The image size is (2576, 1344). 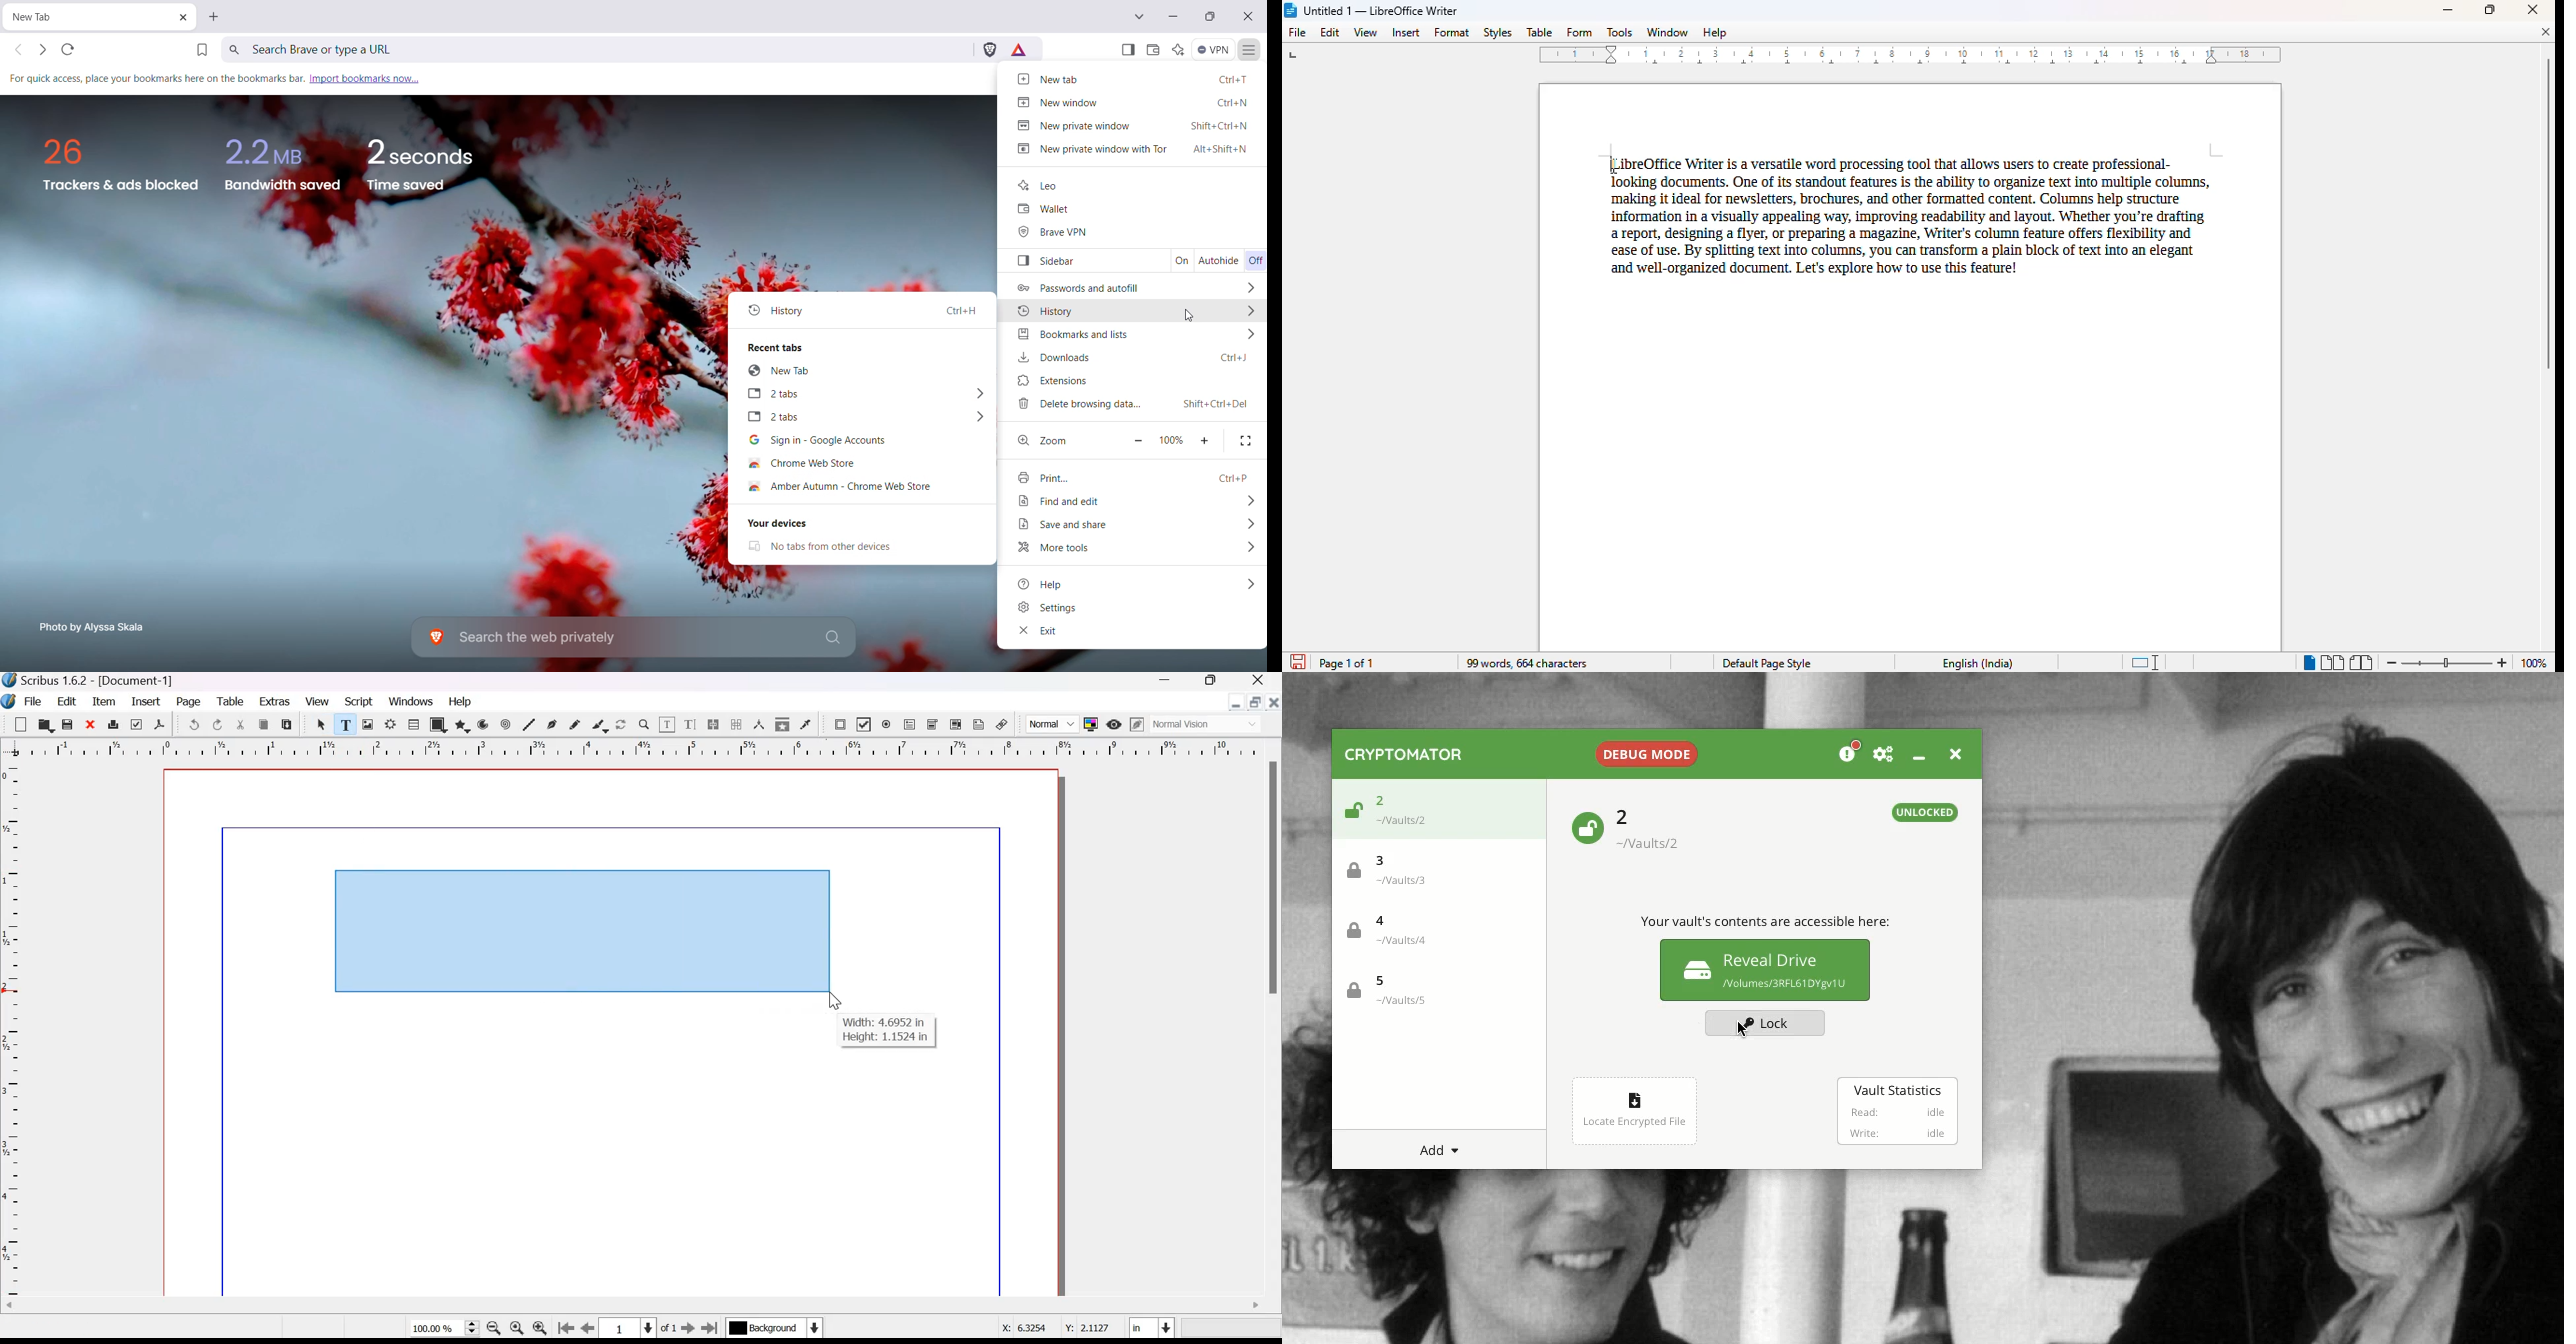 I want to click on Help, so click(x=462, y=701).